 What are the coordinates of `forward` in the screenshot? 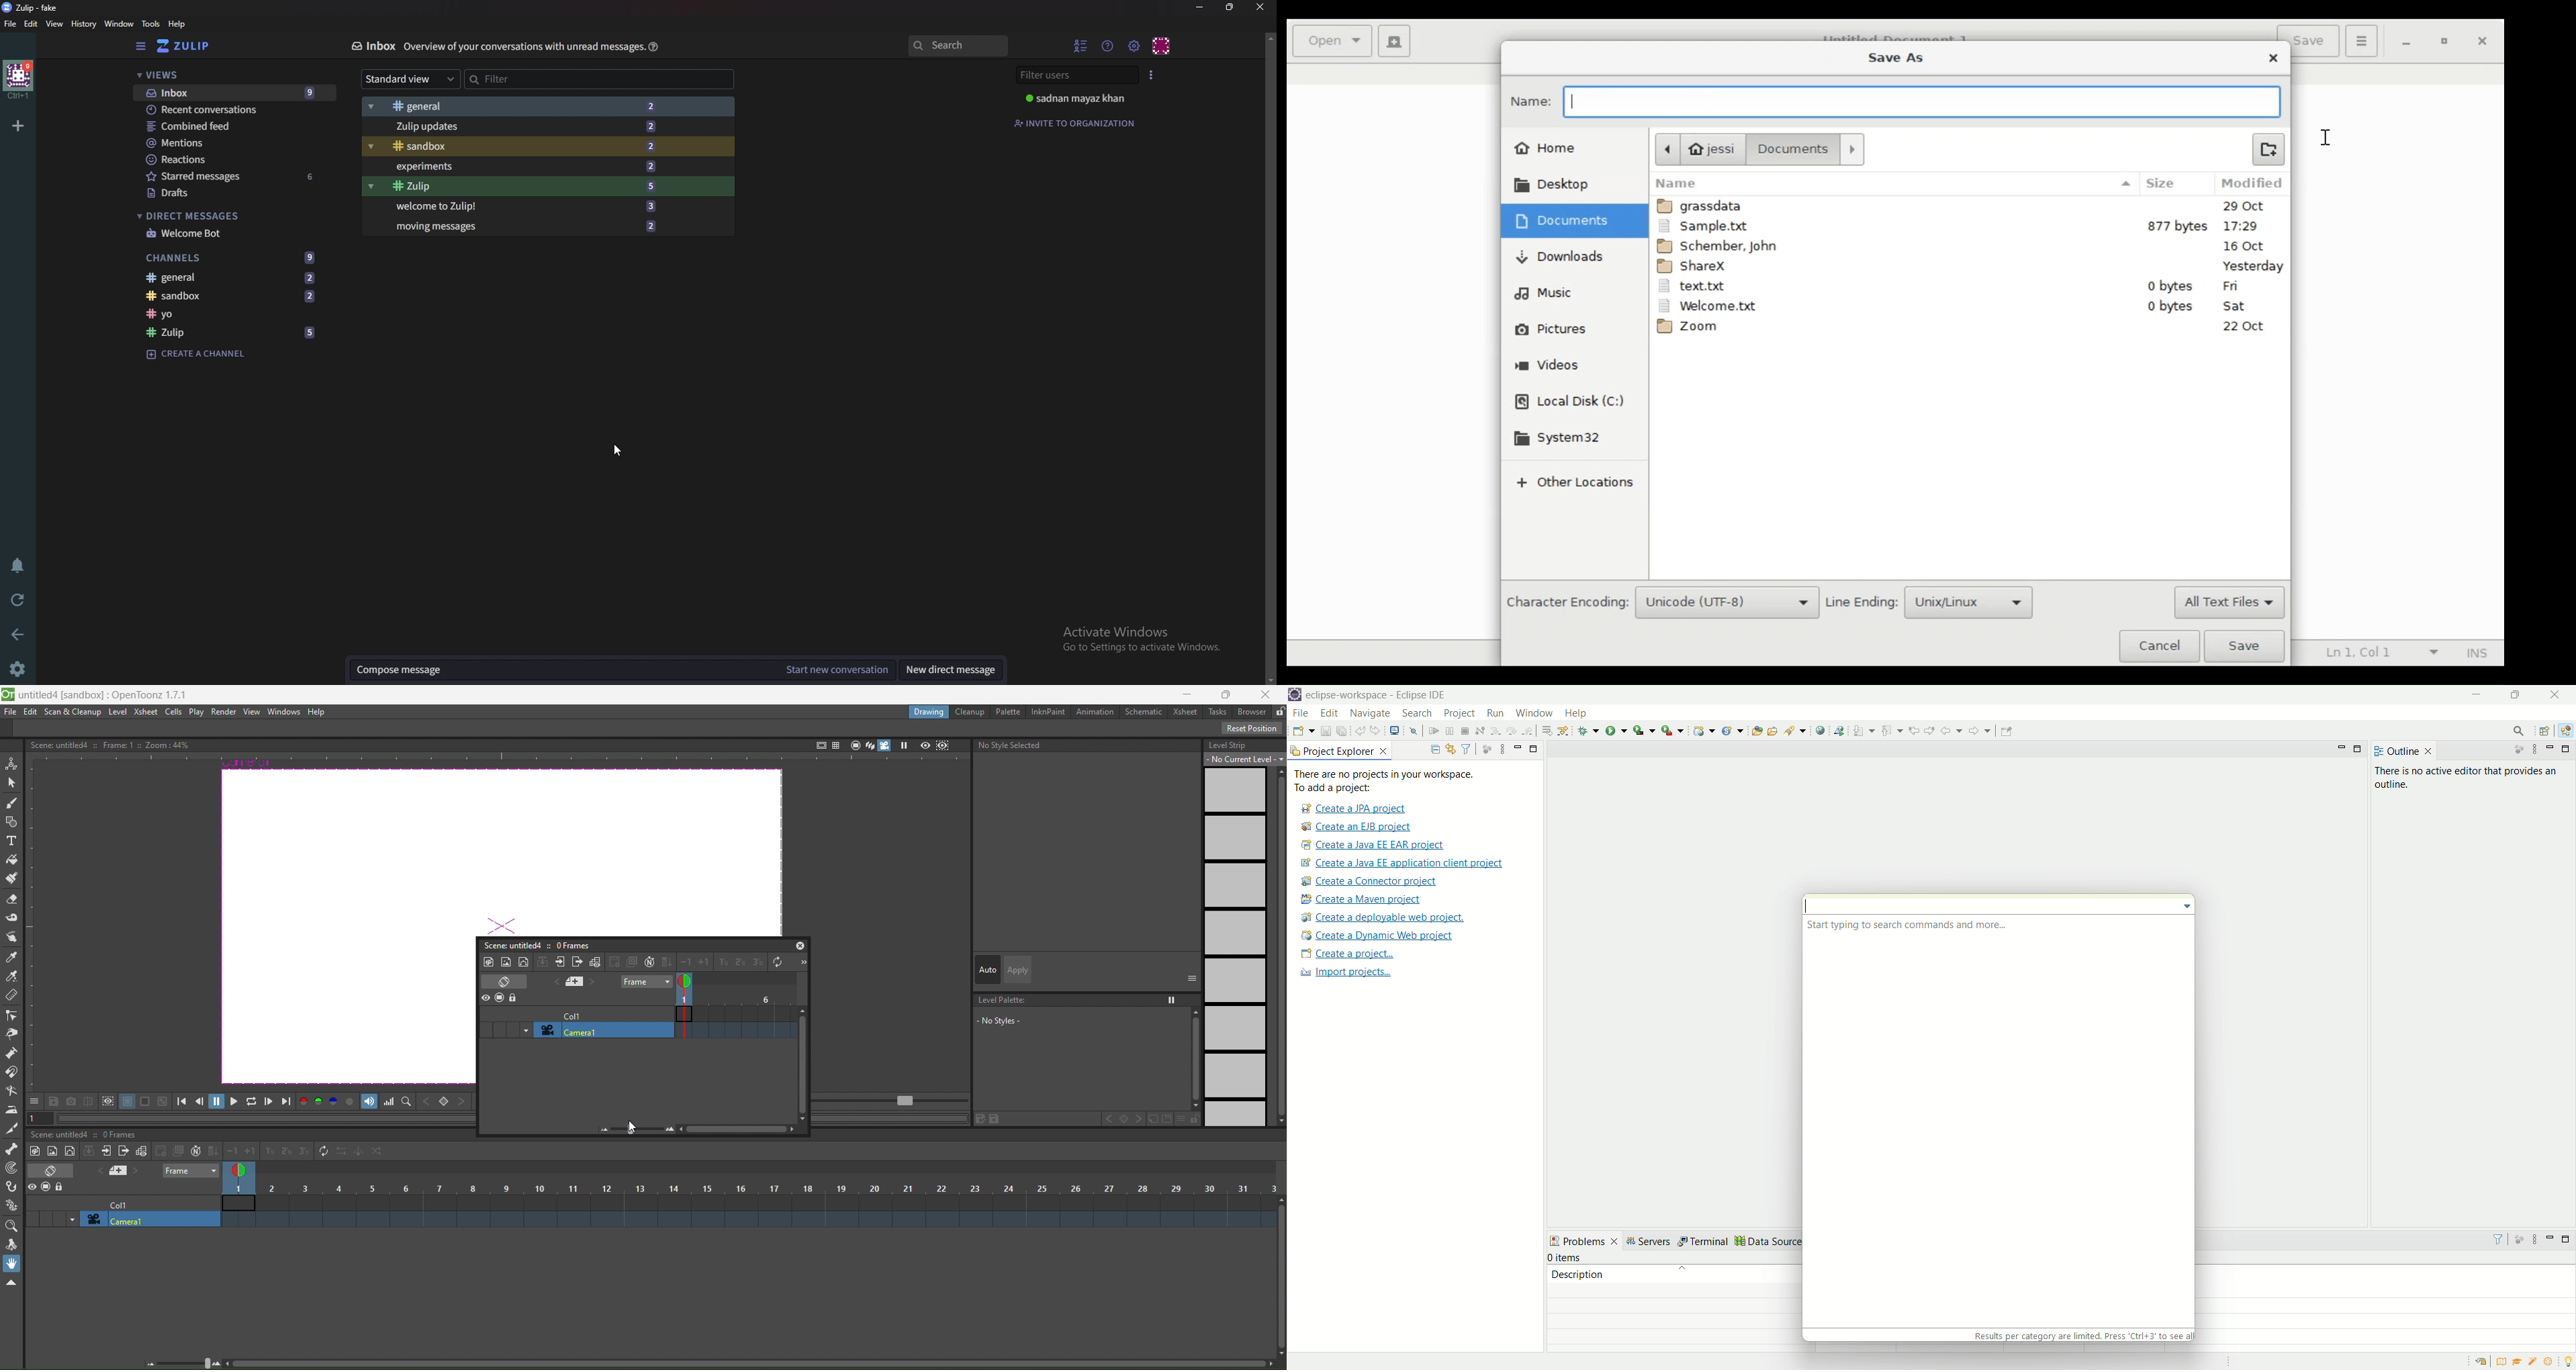 It's located at (1980, 729).